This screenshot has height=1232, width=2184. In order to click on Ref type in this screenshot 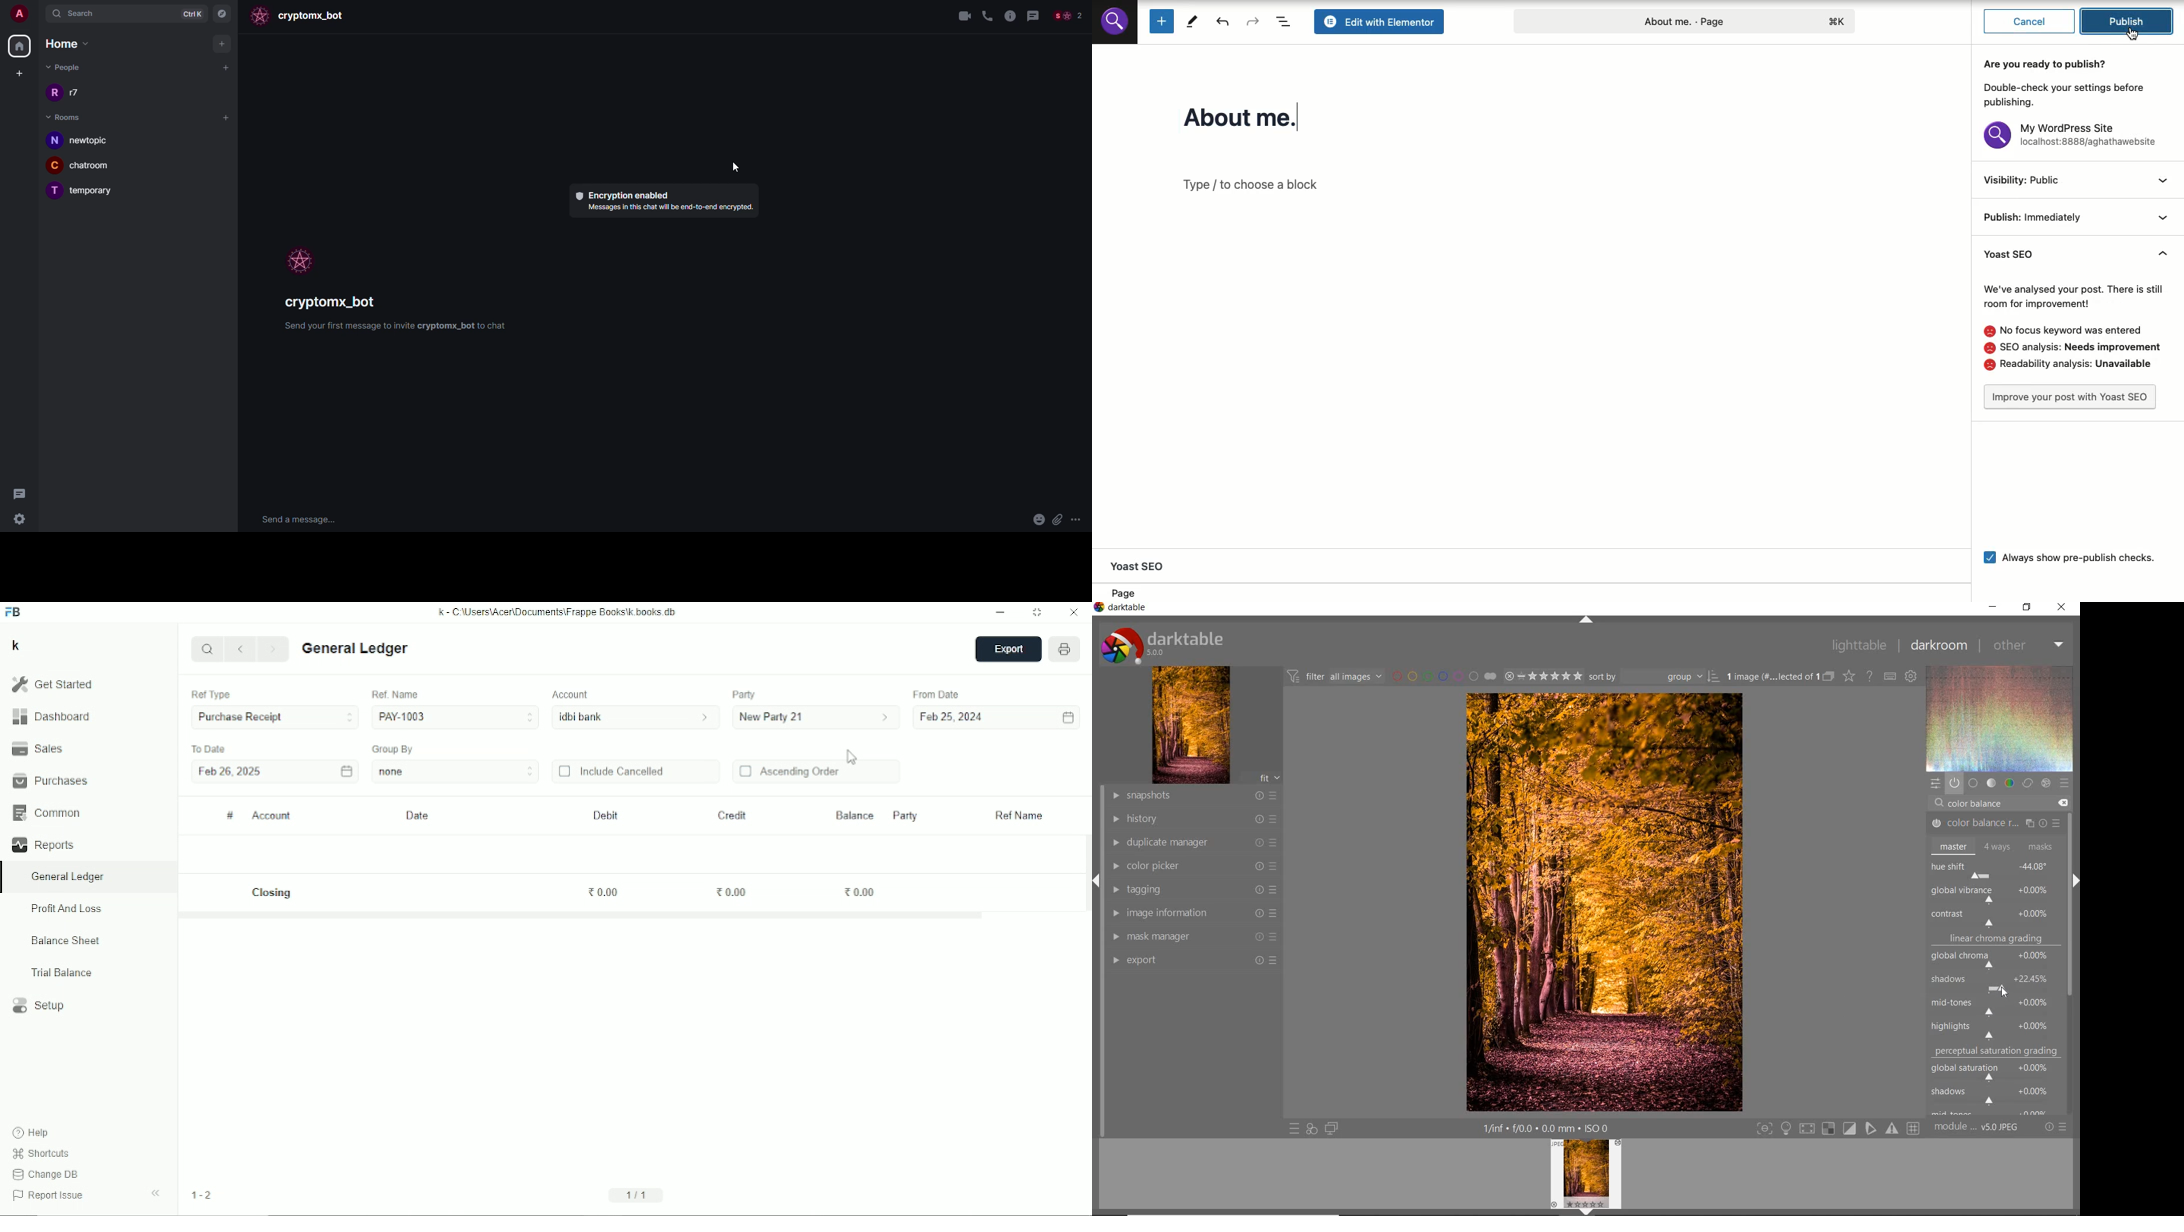, I will do `click(210, 695)`.